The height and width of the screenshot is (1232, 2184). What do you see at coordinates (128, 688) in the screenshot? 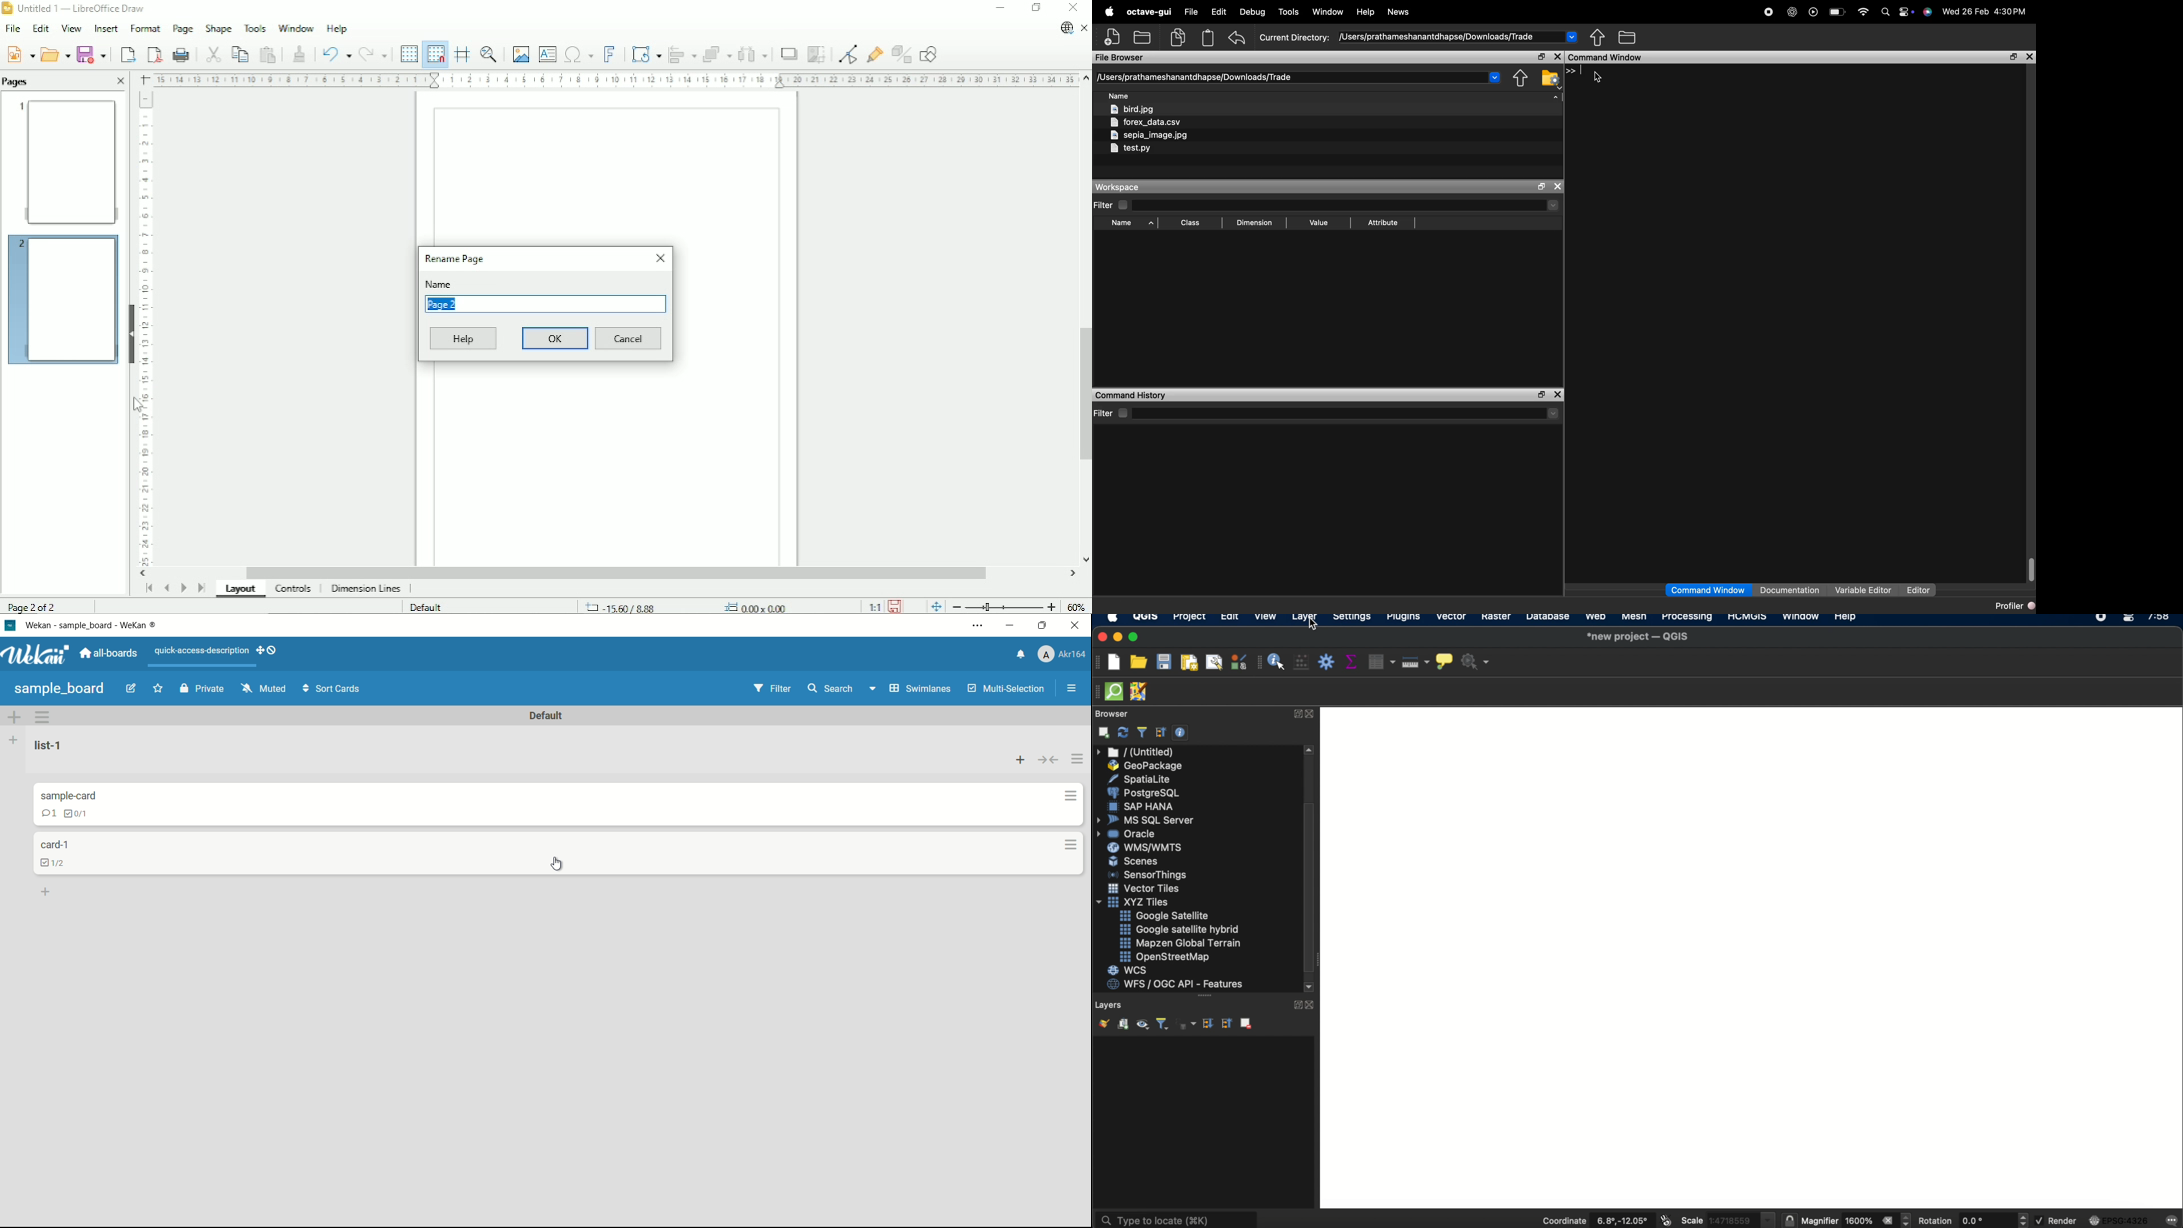
I see `edit` at bounding box center [128, 688].